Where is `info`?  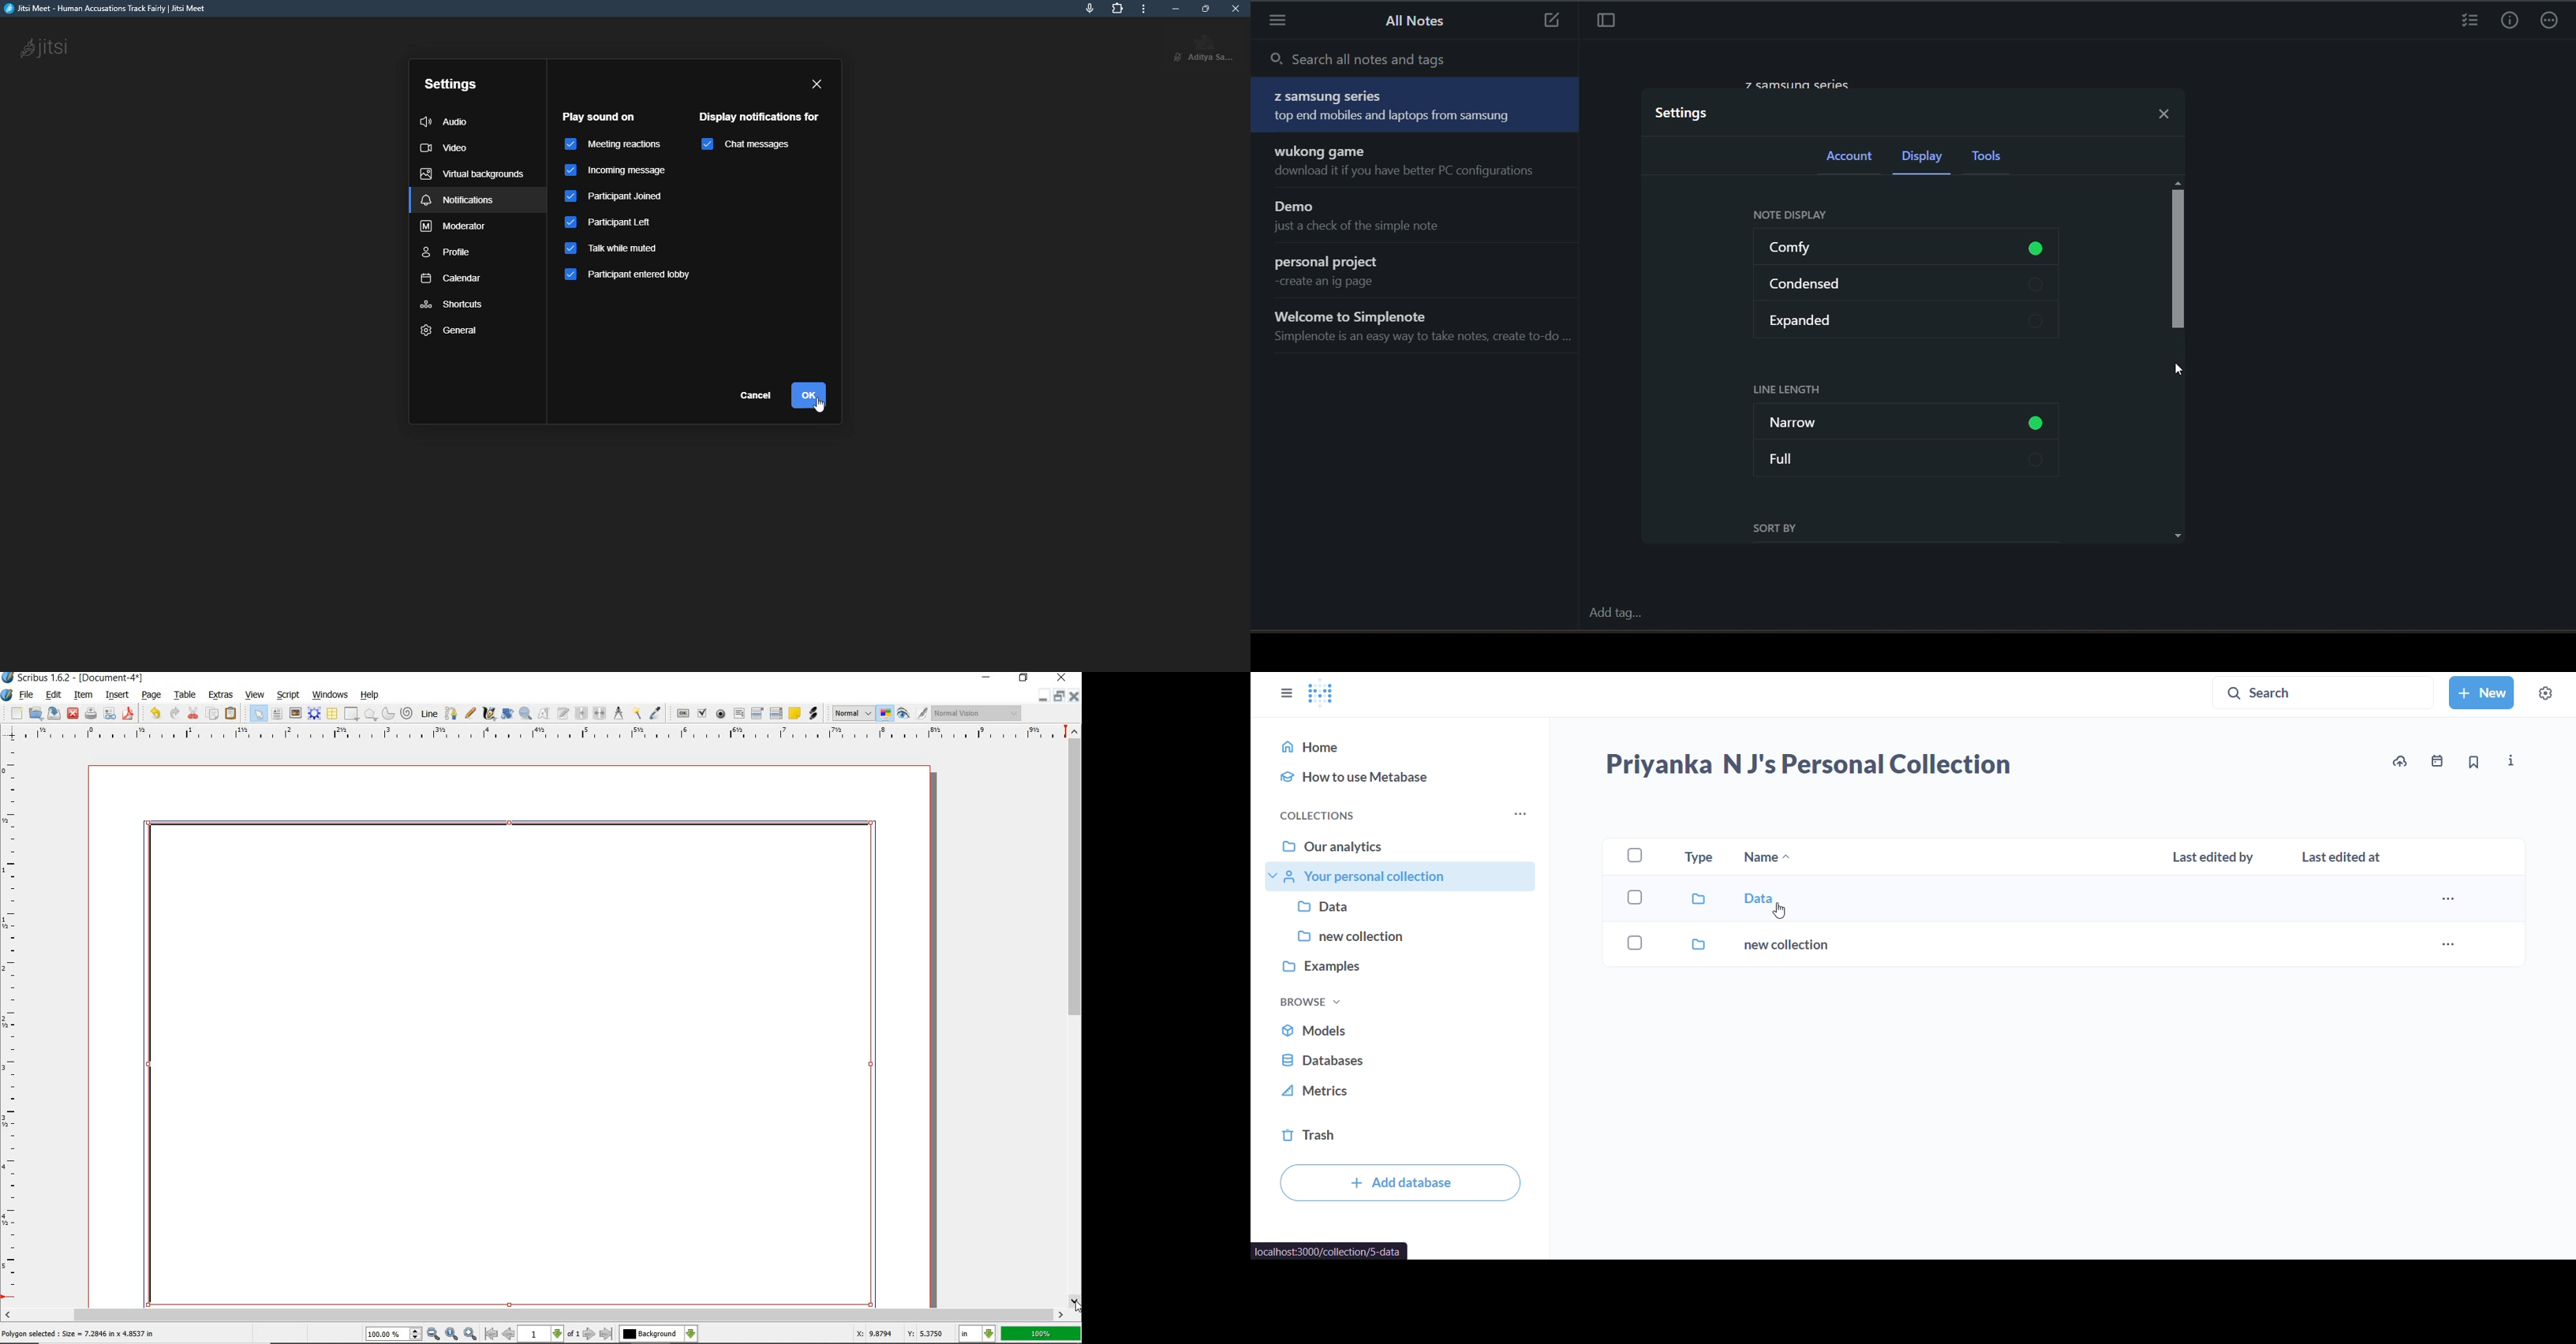 info is located at coordinates (2510, 21).